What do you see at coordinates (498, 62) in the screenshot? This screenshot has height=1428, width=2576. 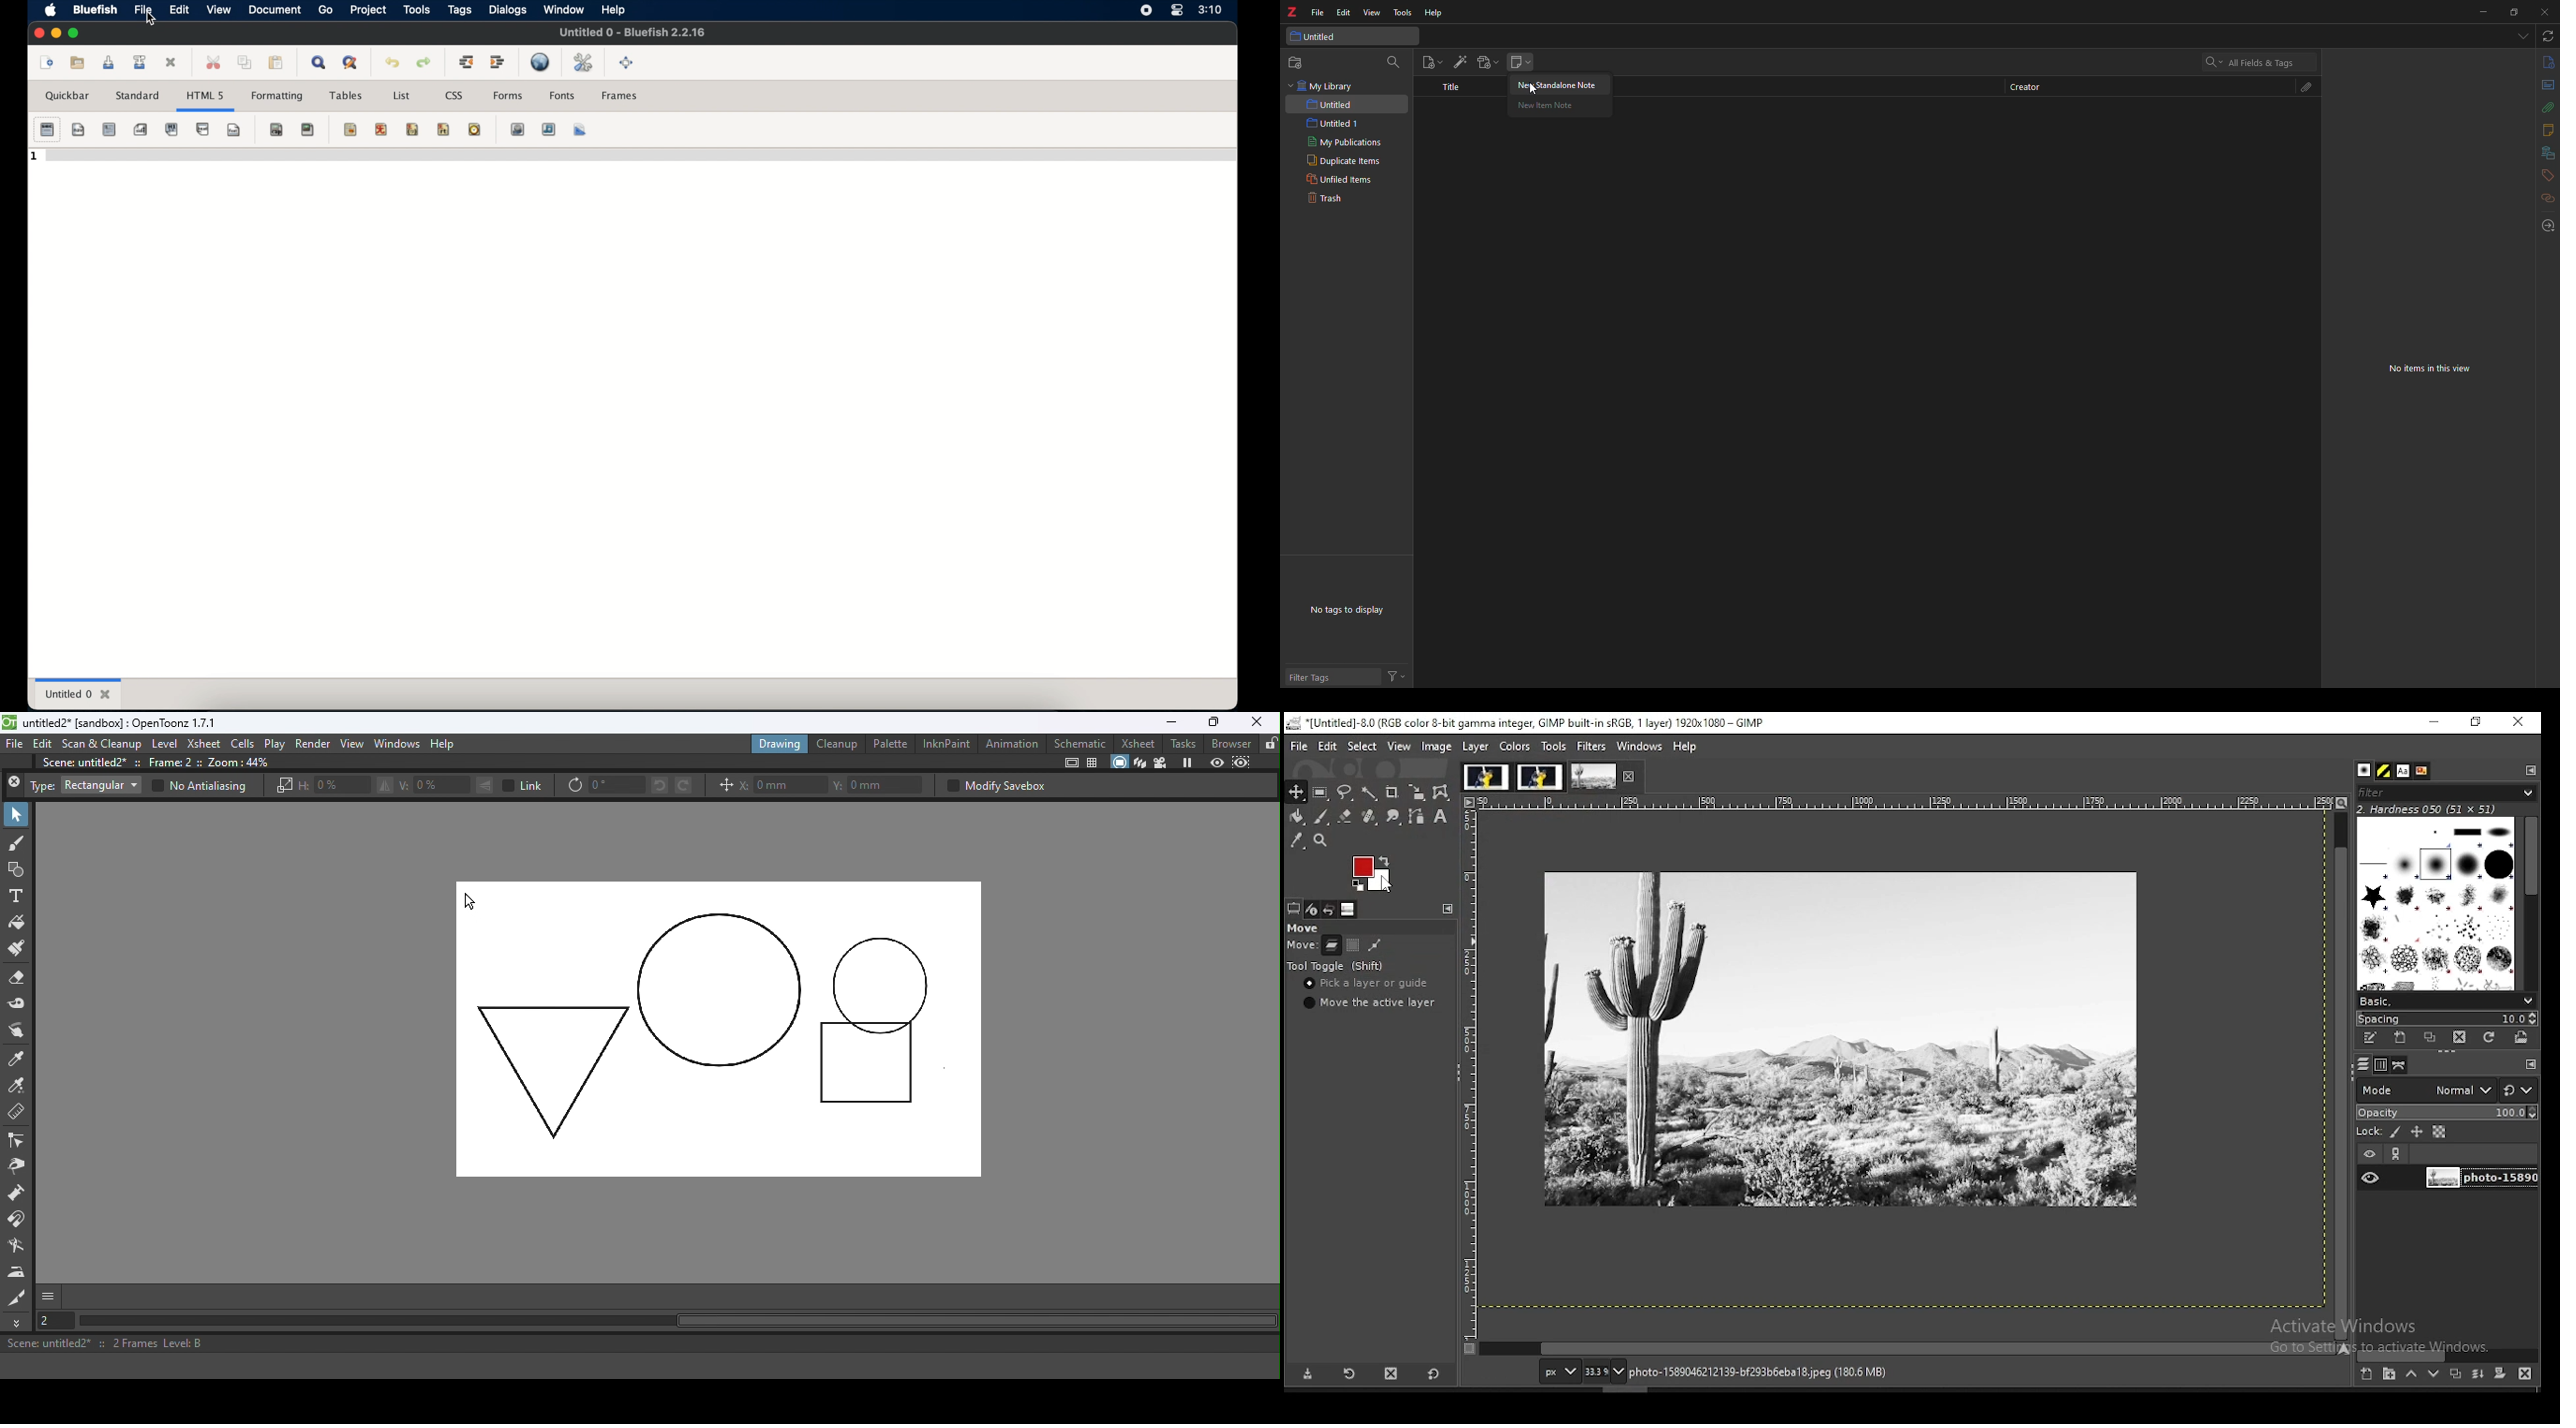 I see `indent` at bounding box center [498, 62].